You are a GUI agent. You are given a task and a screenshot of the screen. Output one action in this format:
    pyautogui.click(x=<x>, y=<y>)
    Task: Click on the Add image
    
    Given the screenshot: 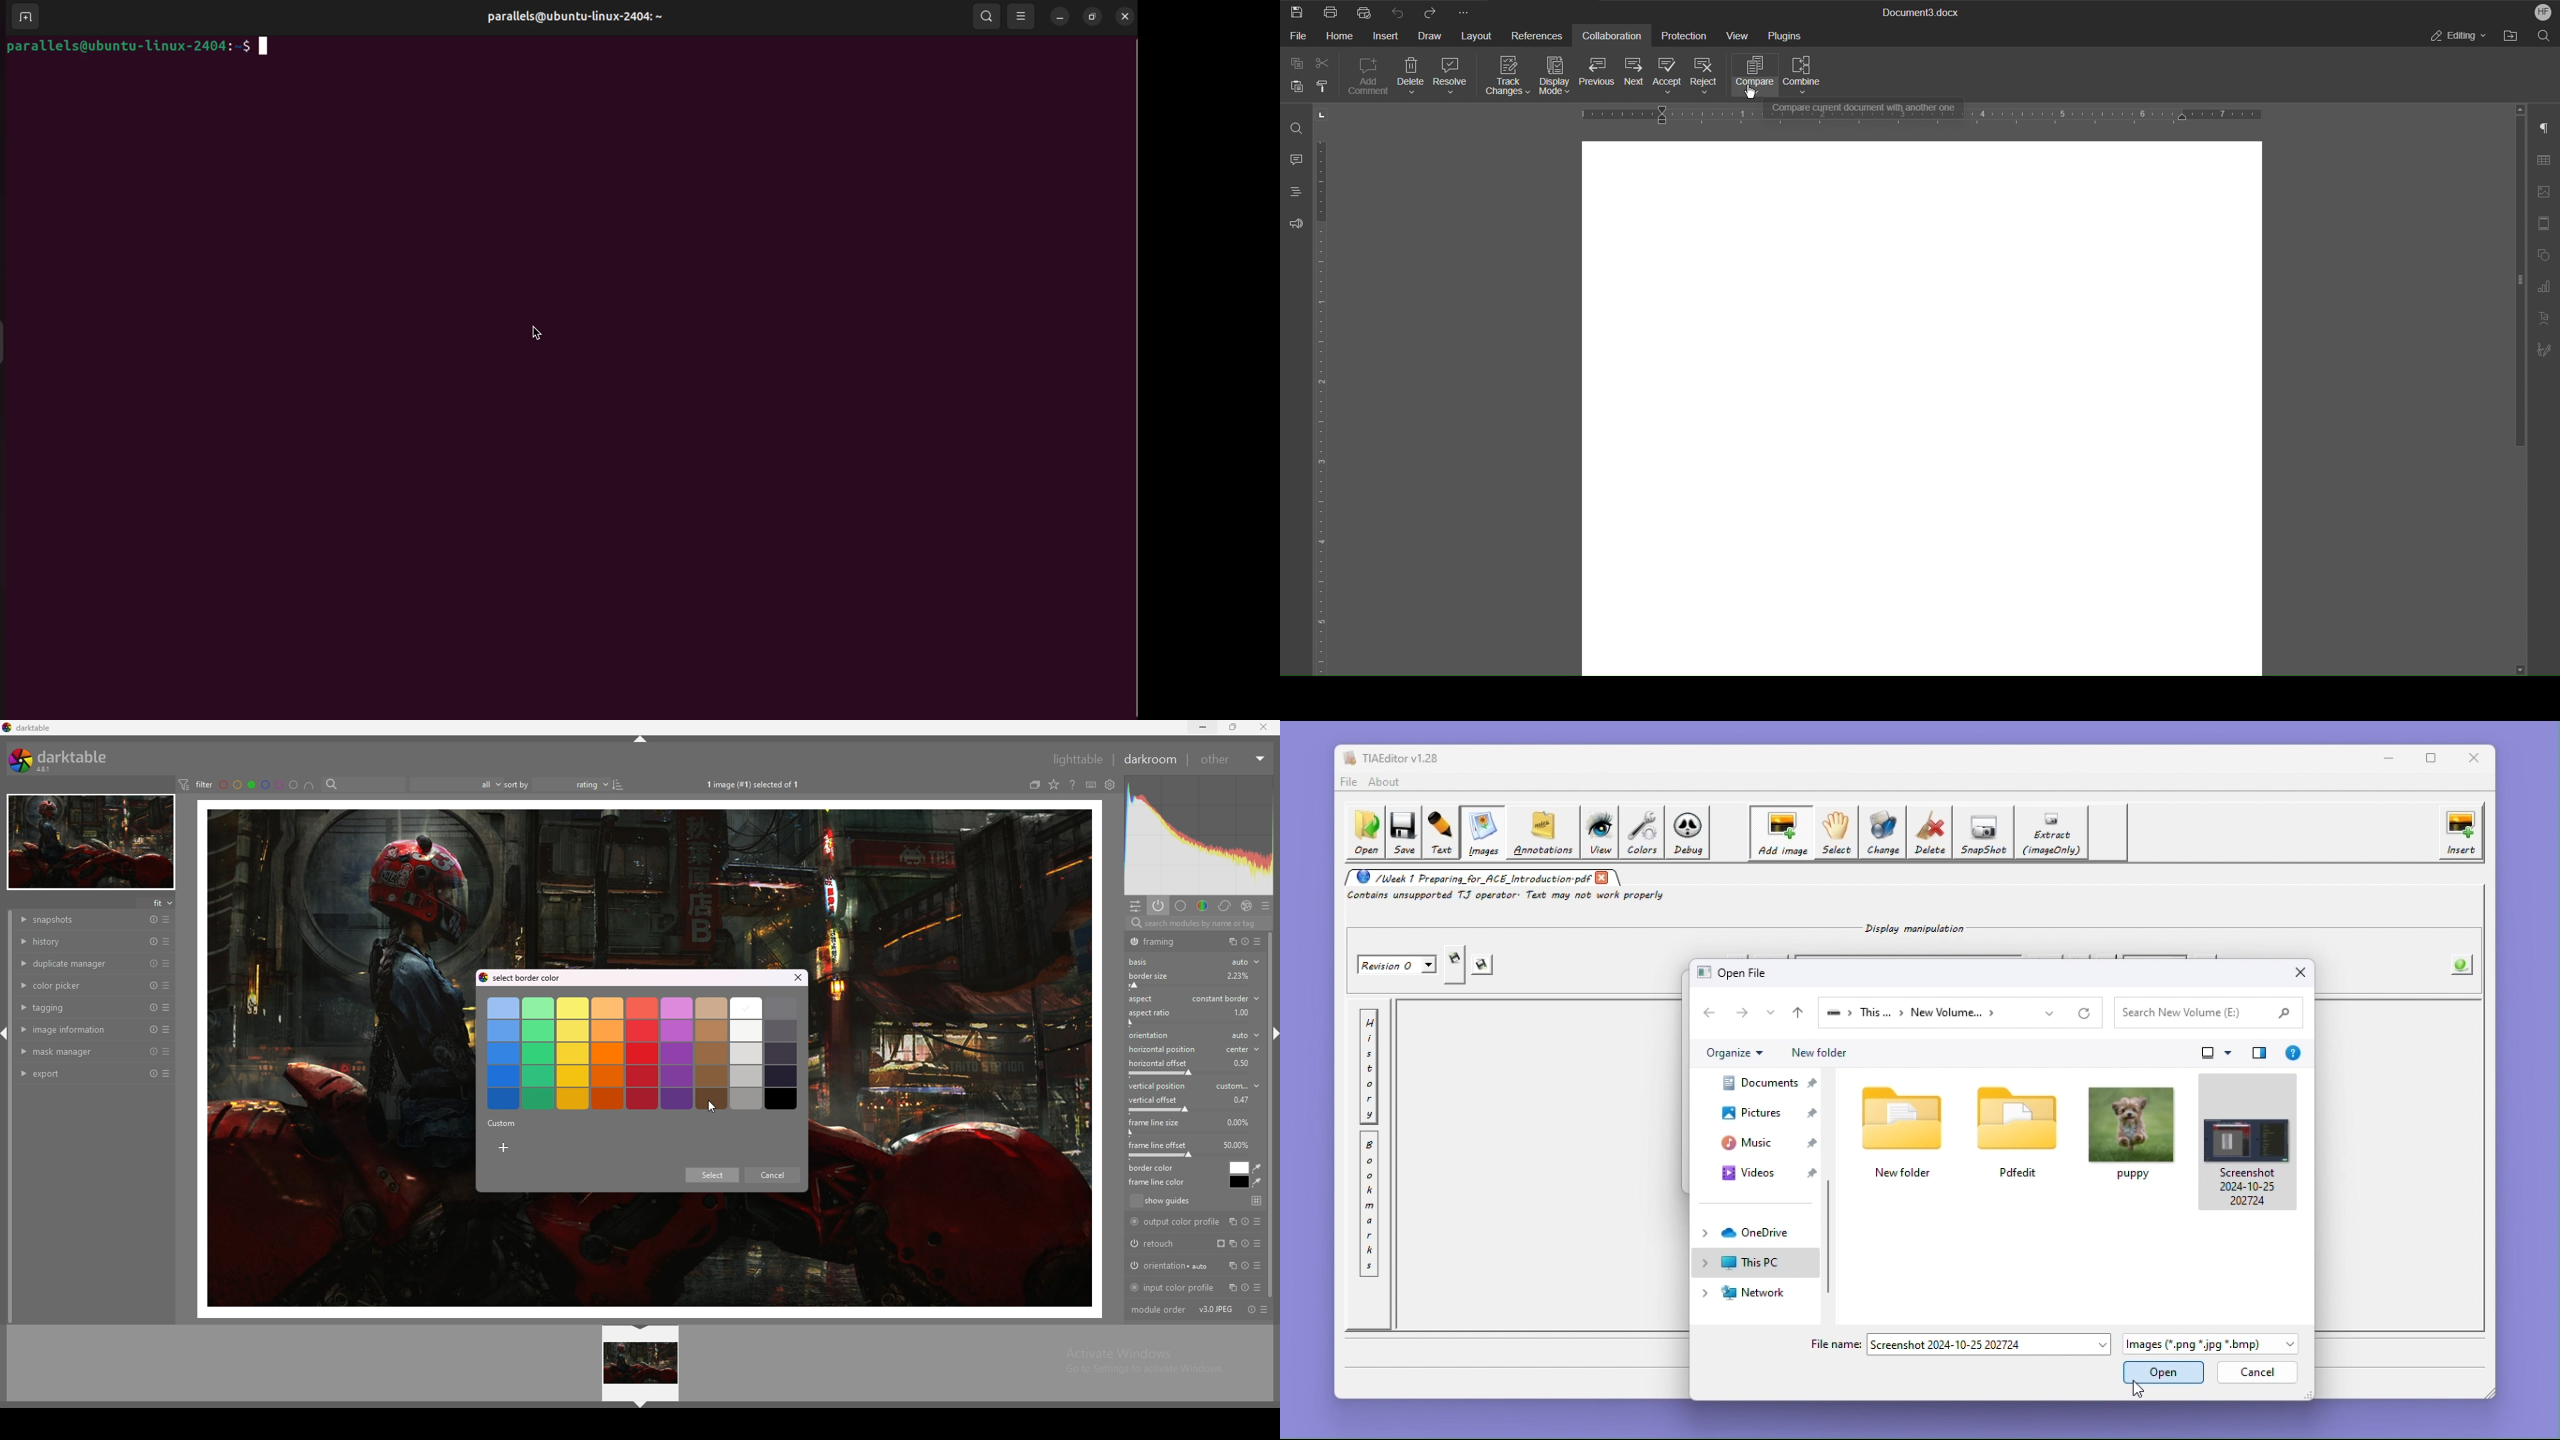 What is the action you would take?
    pyautogui.click(x=1780, y=833)
    